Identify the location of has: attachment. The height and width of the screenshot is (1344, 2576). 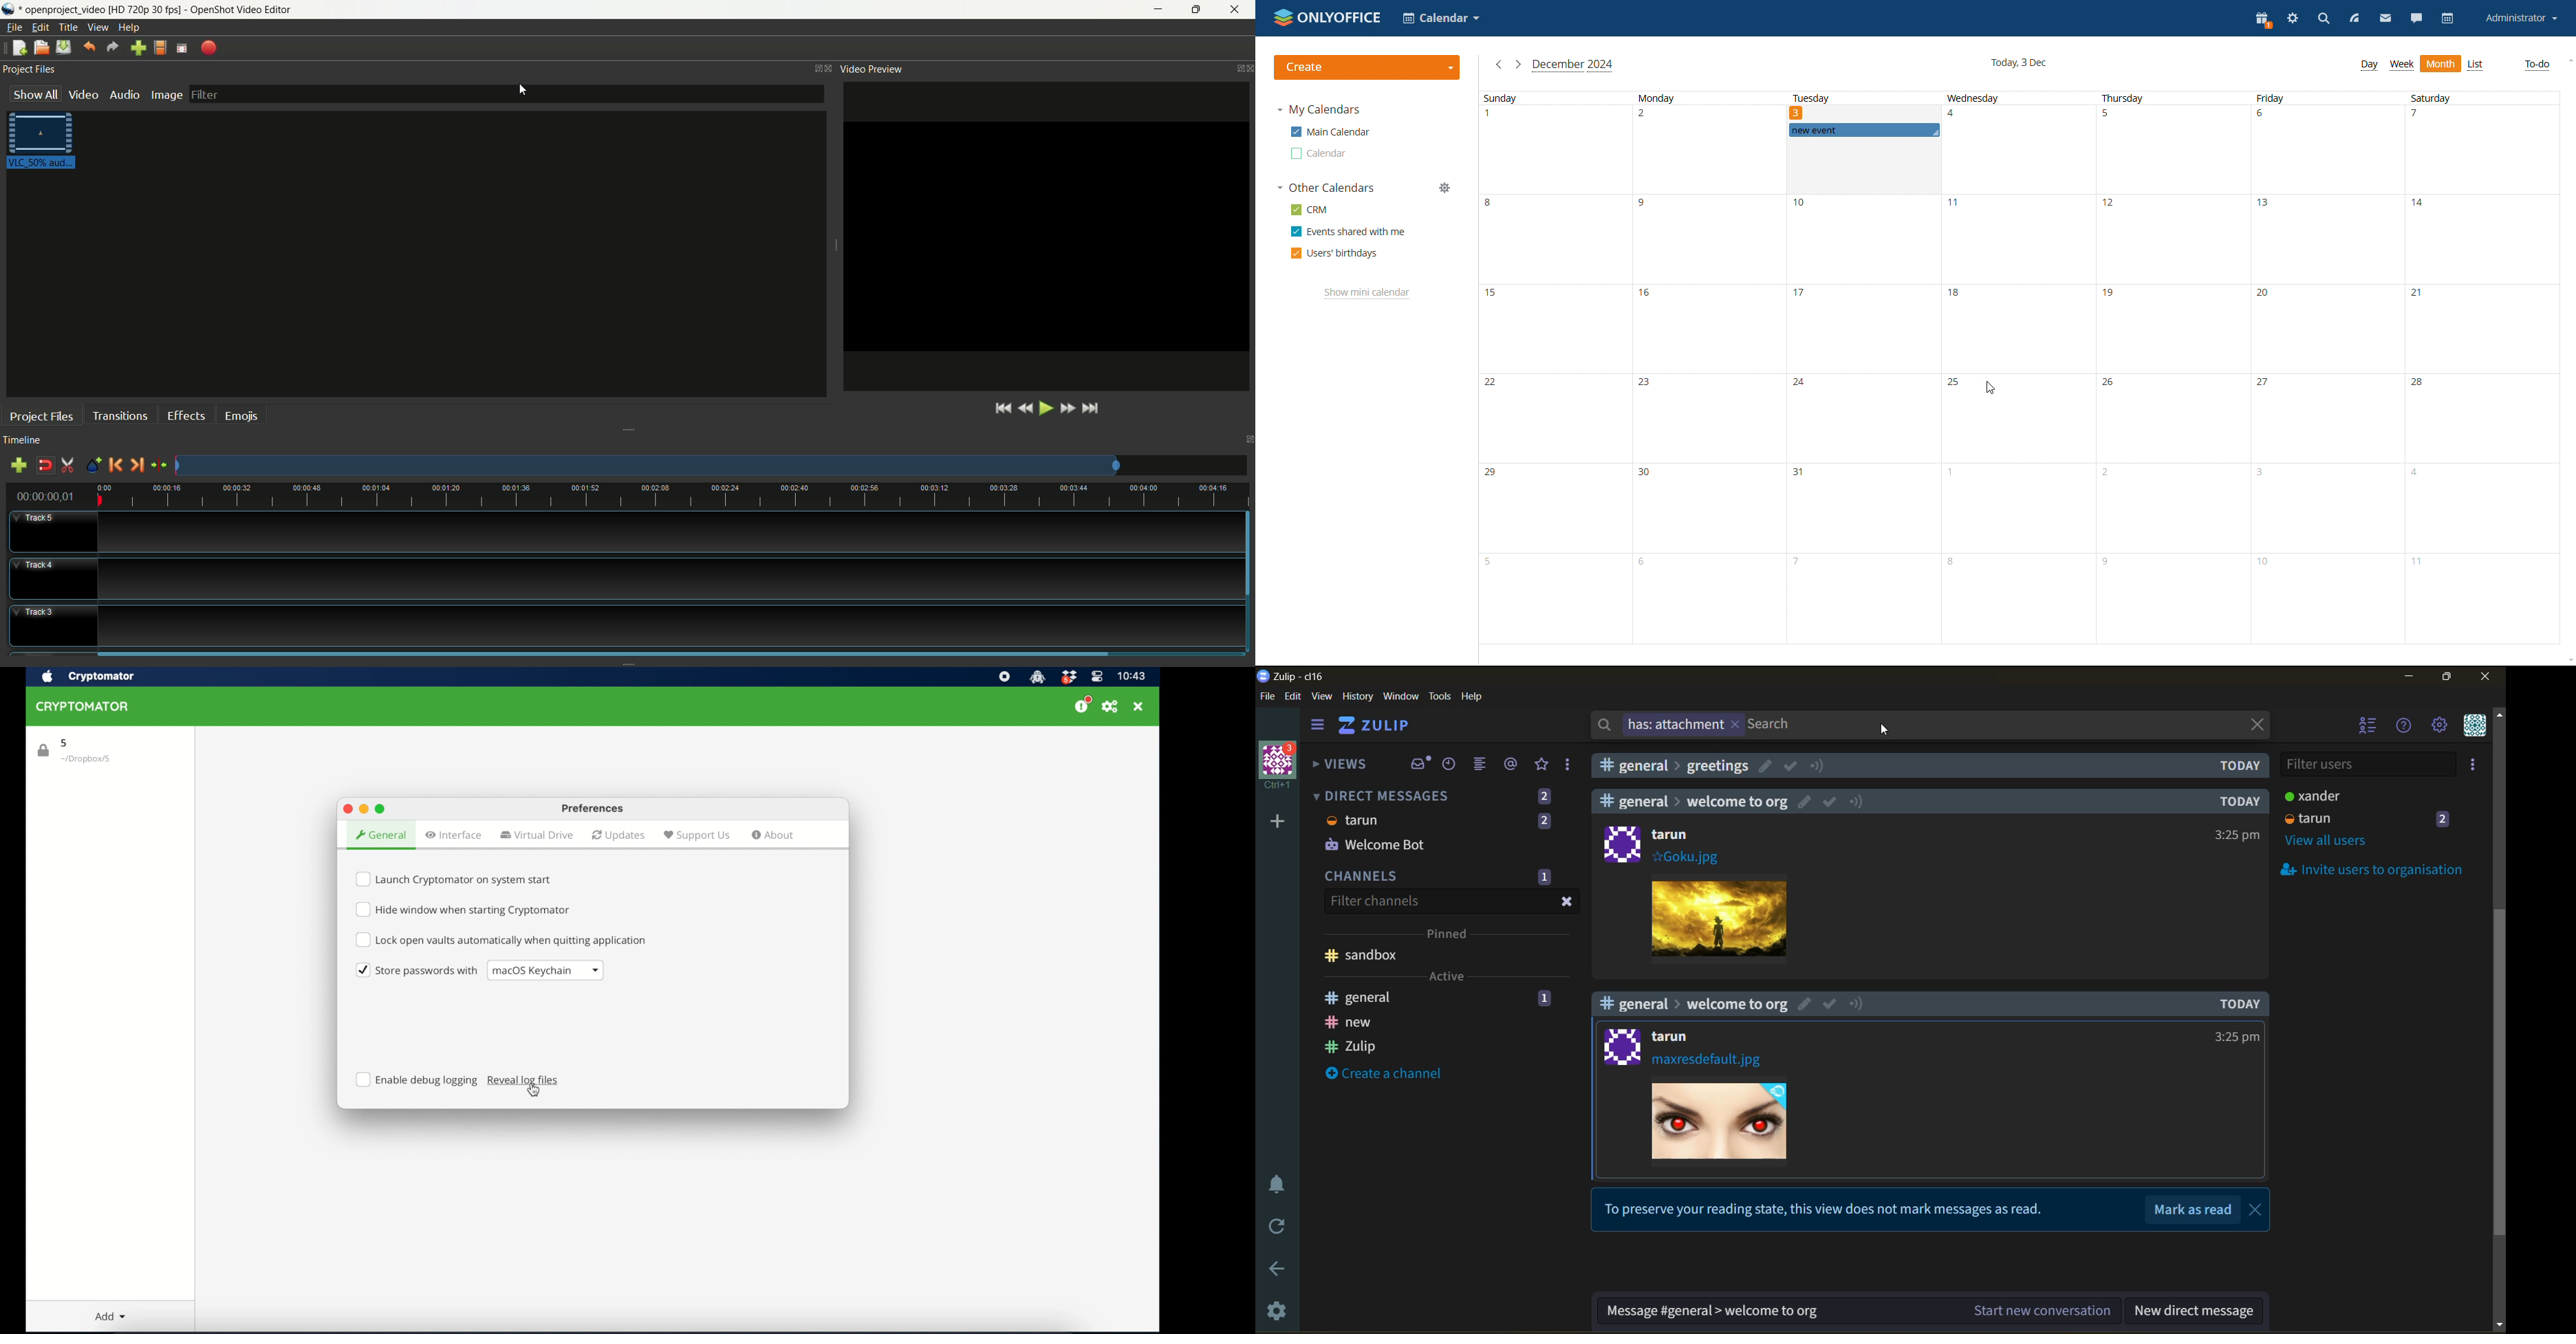
(1667, 725).